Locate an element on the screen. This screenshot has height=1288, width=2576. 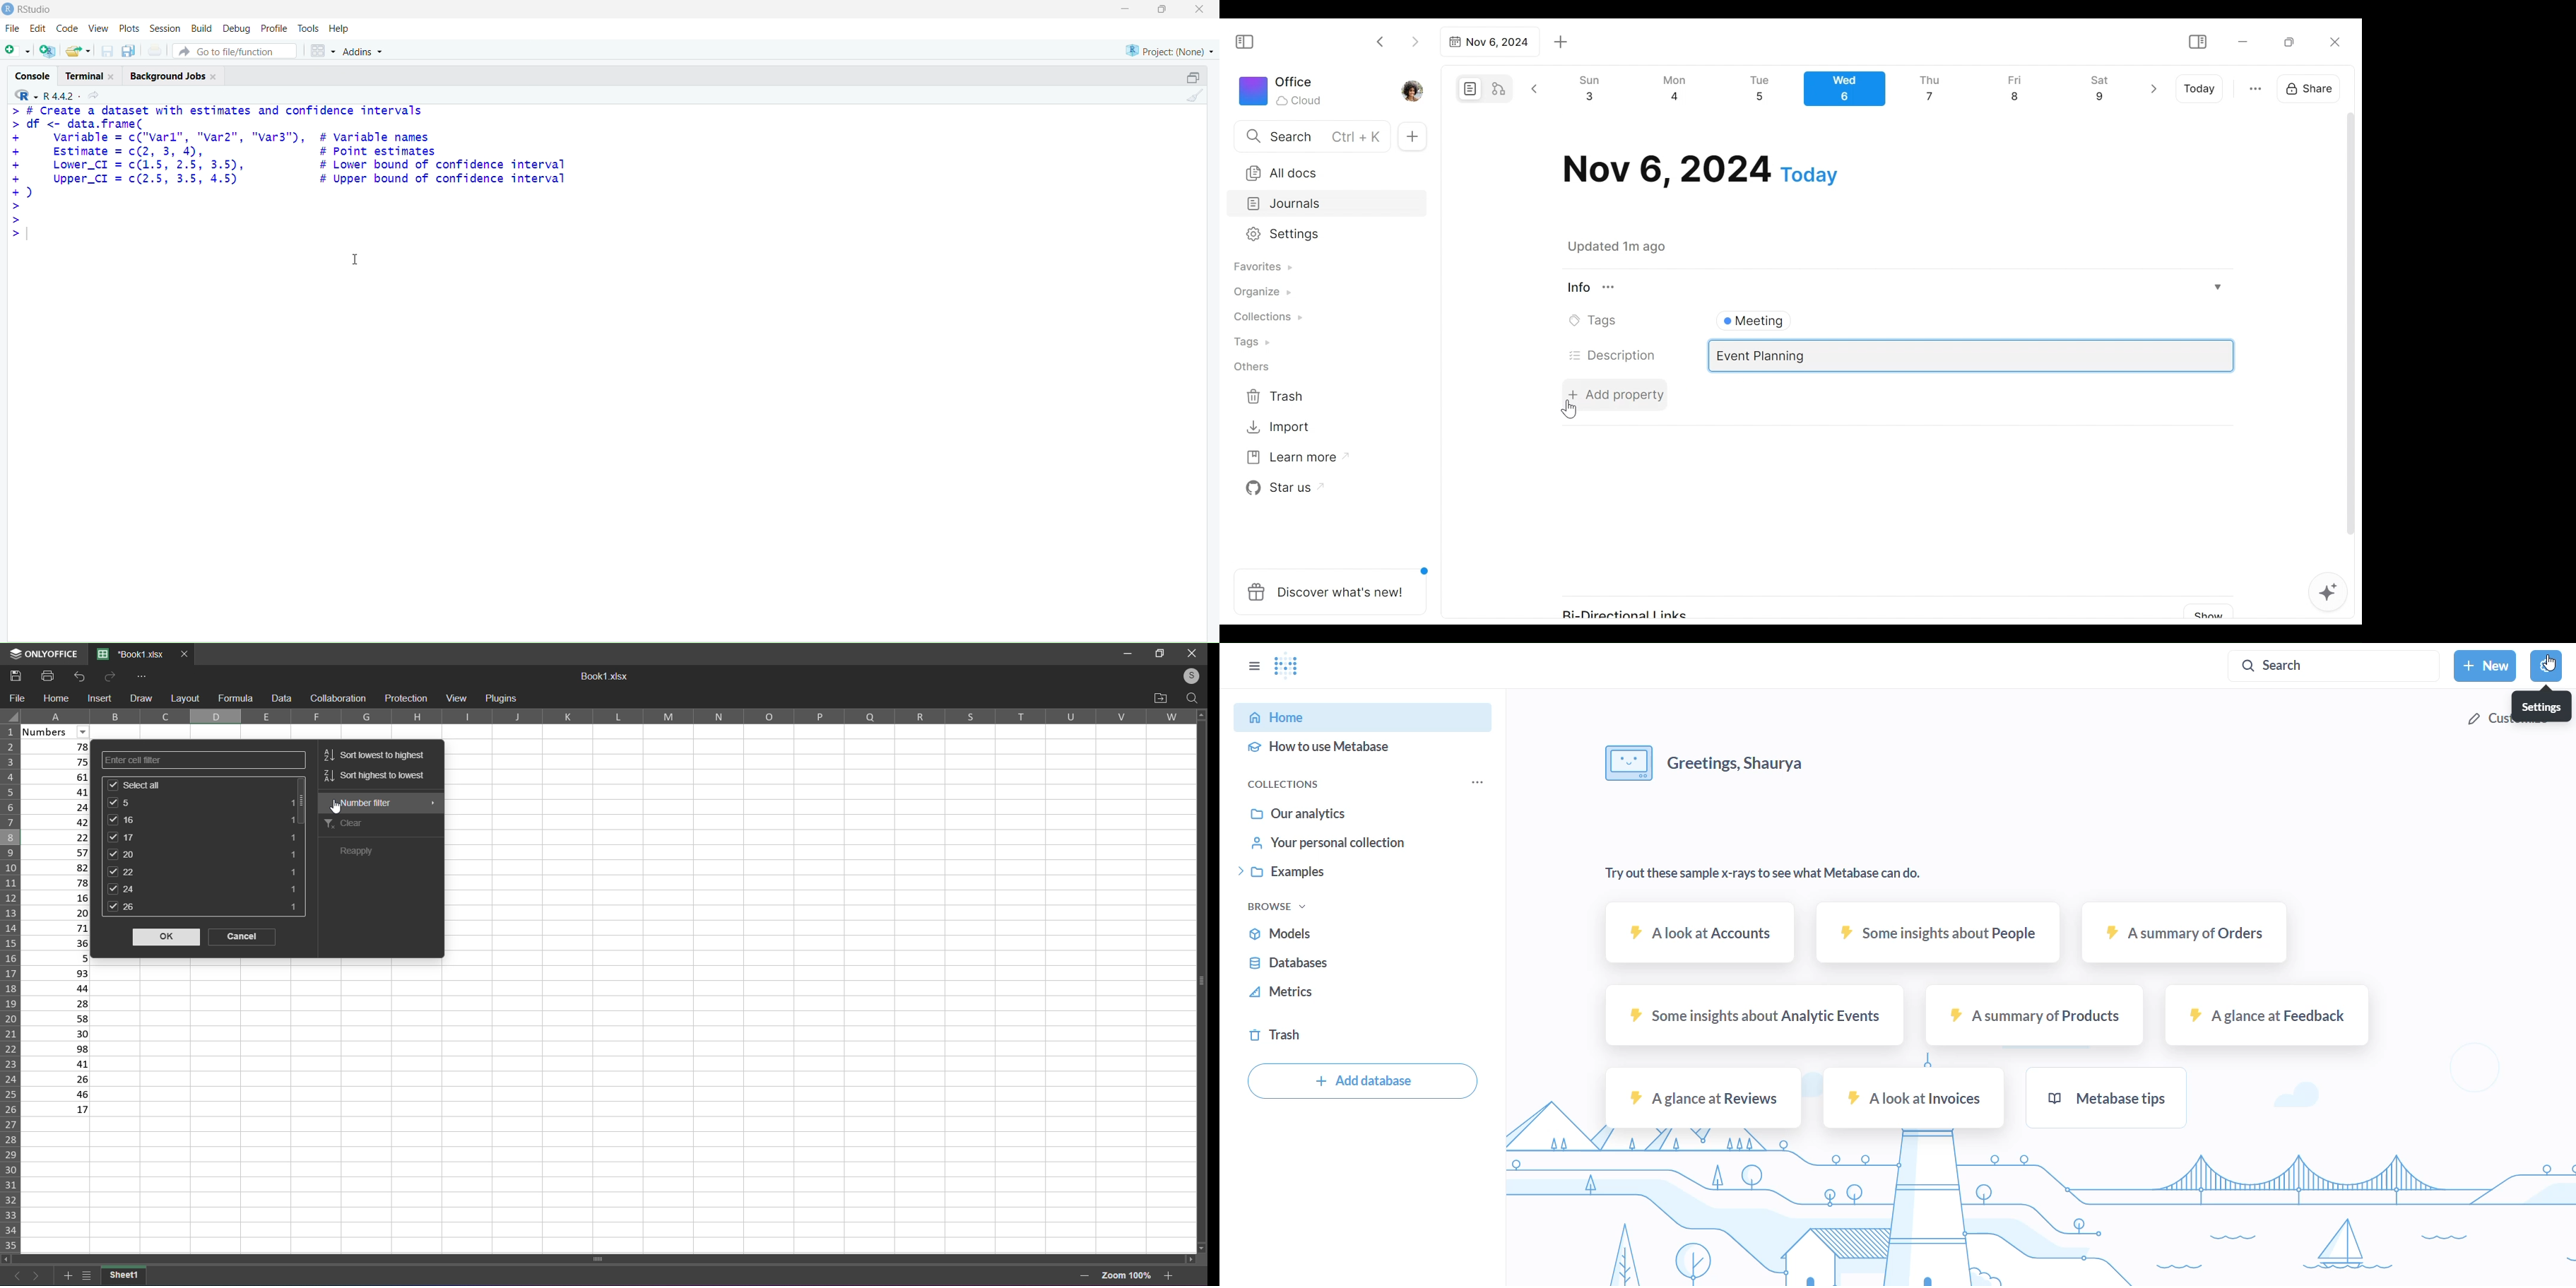
minimize is located at coordinates (1126, 9).